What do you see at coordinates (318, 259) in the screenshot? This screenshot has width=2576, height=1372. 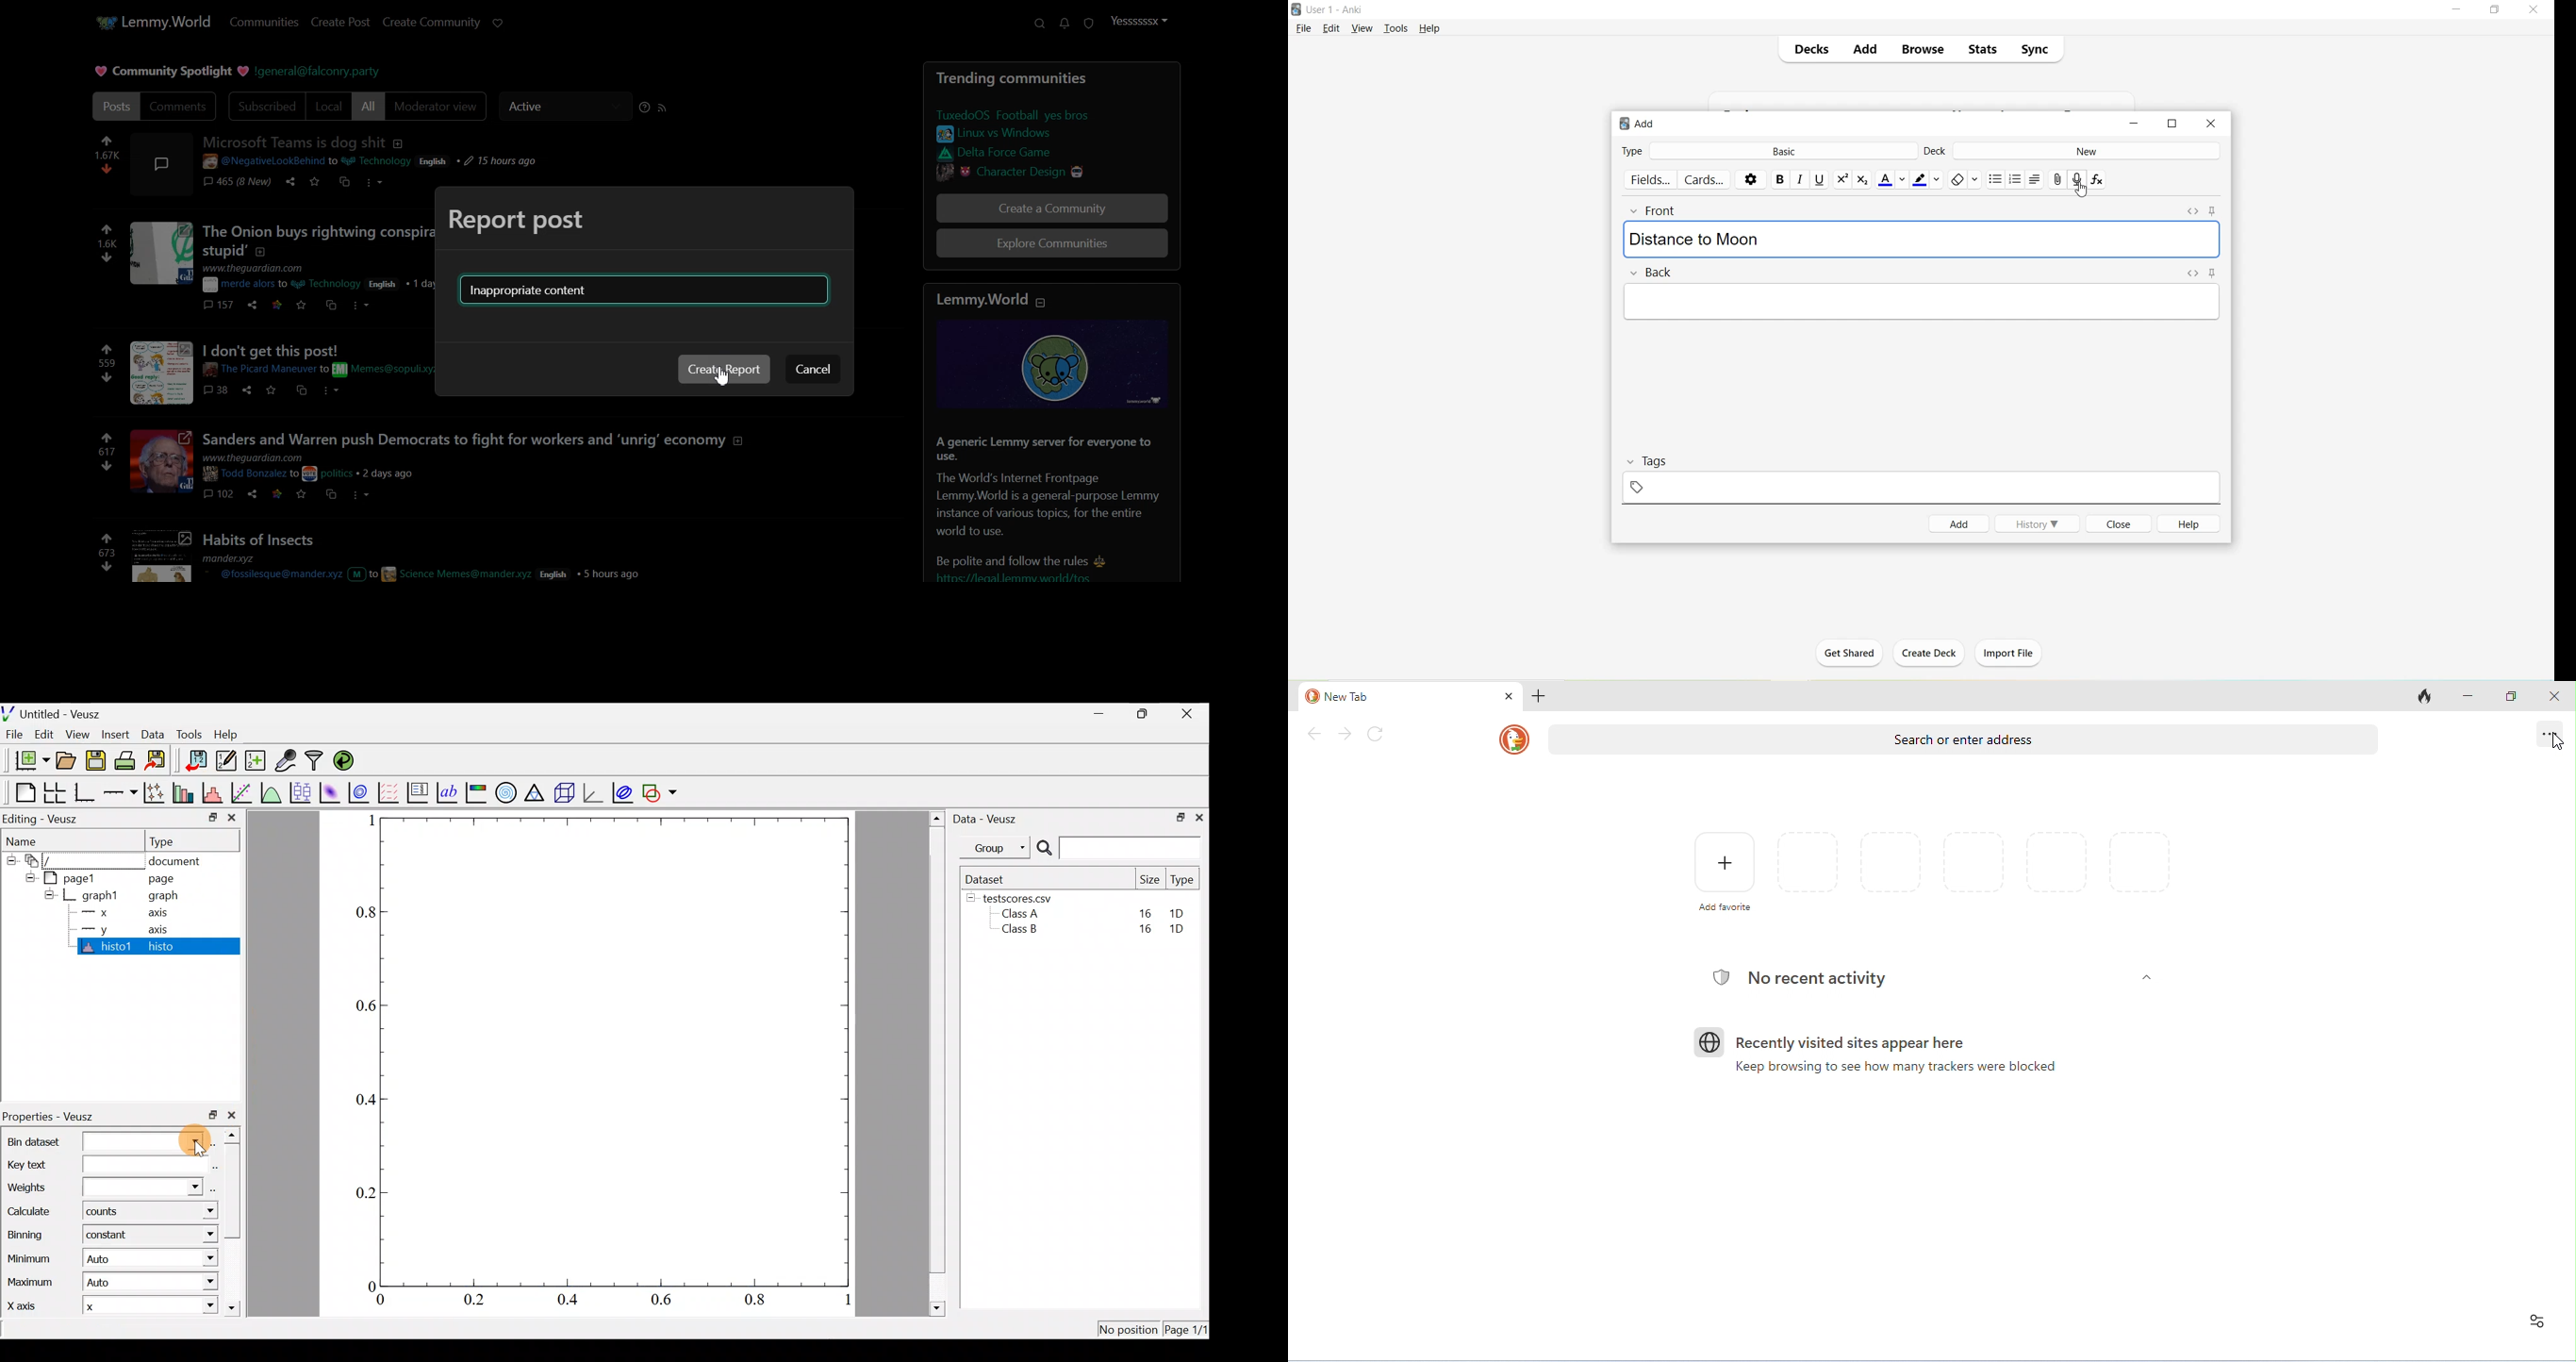 I see `posts` at bounding box center [318, 259].